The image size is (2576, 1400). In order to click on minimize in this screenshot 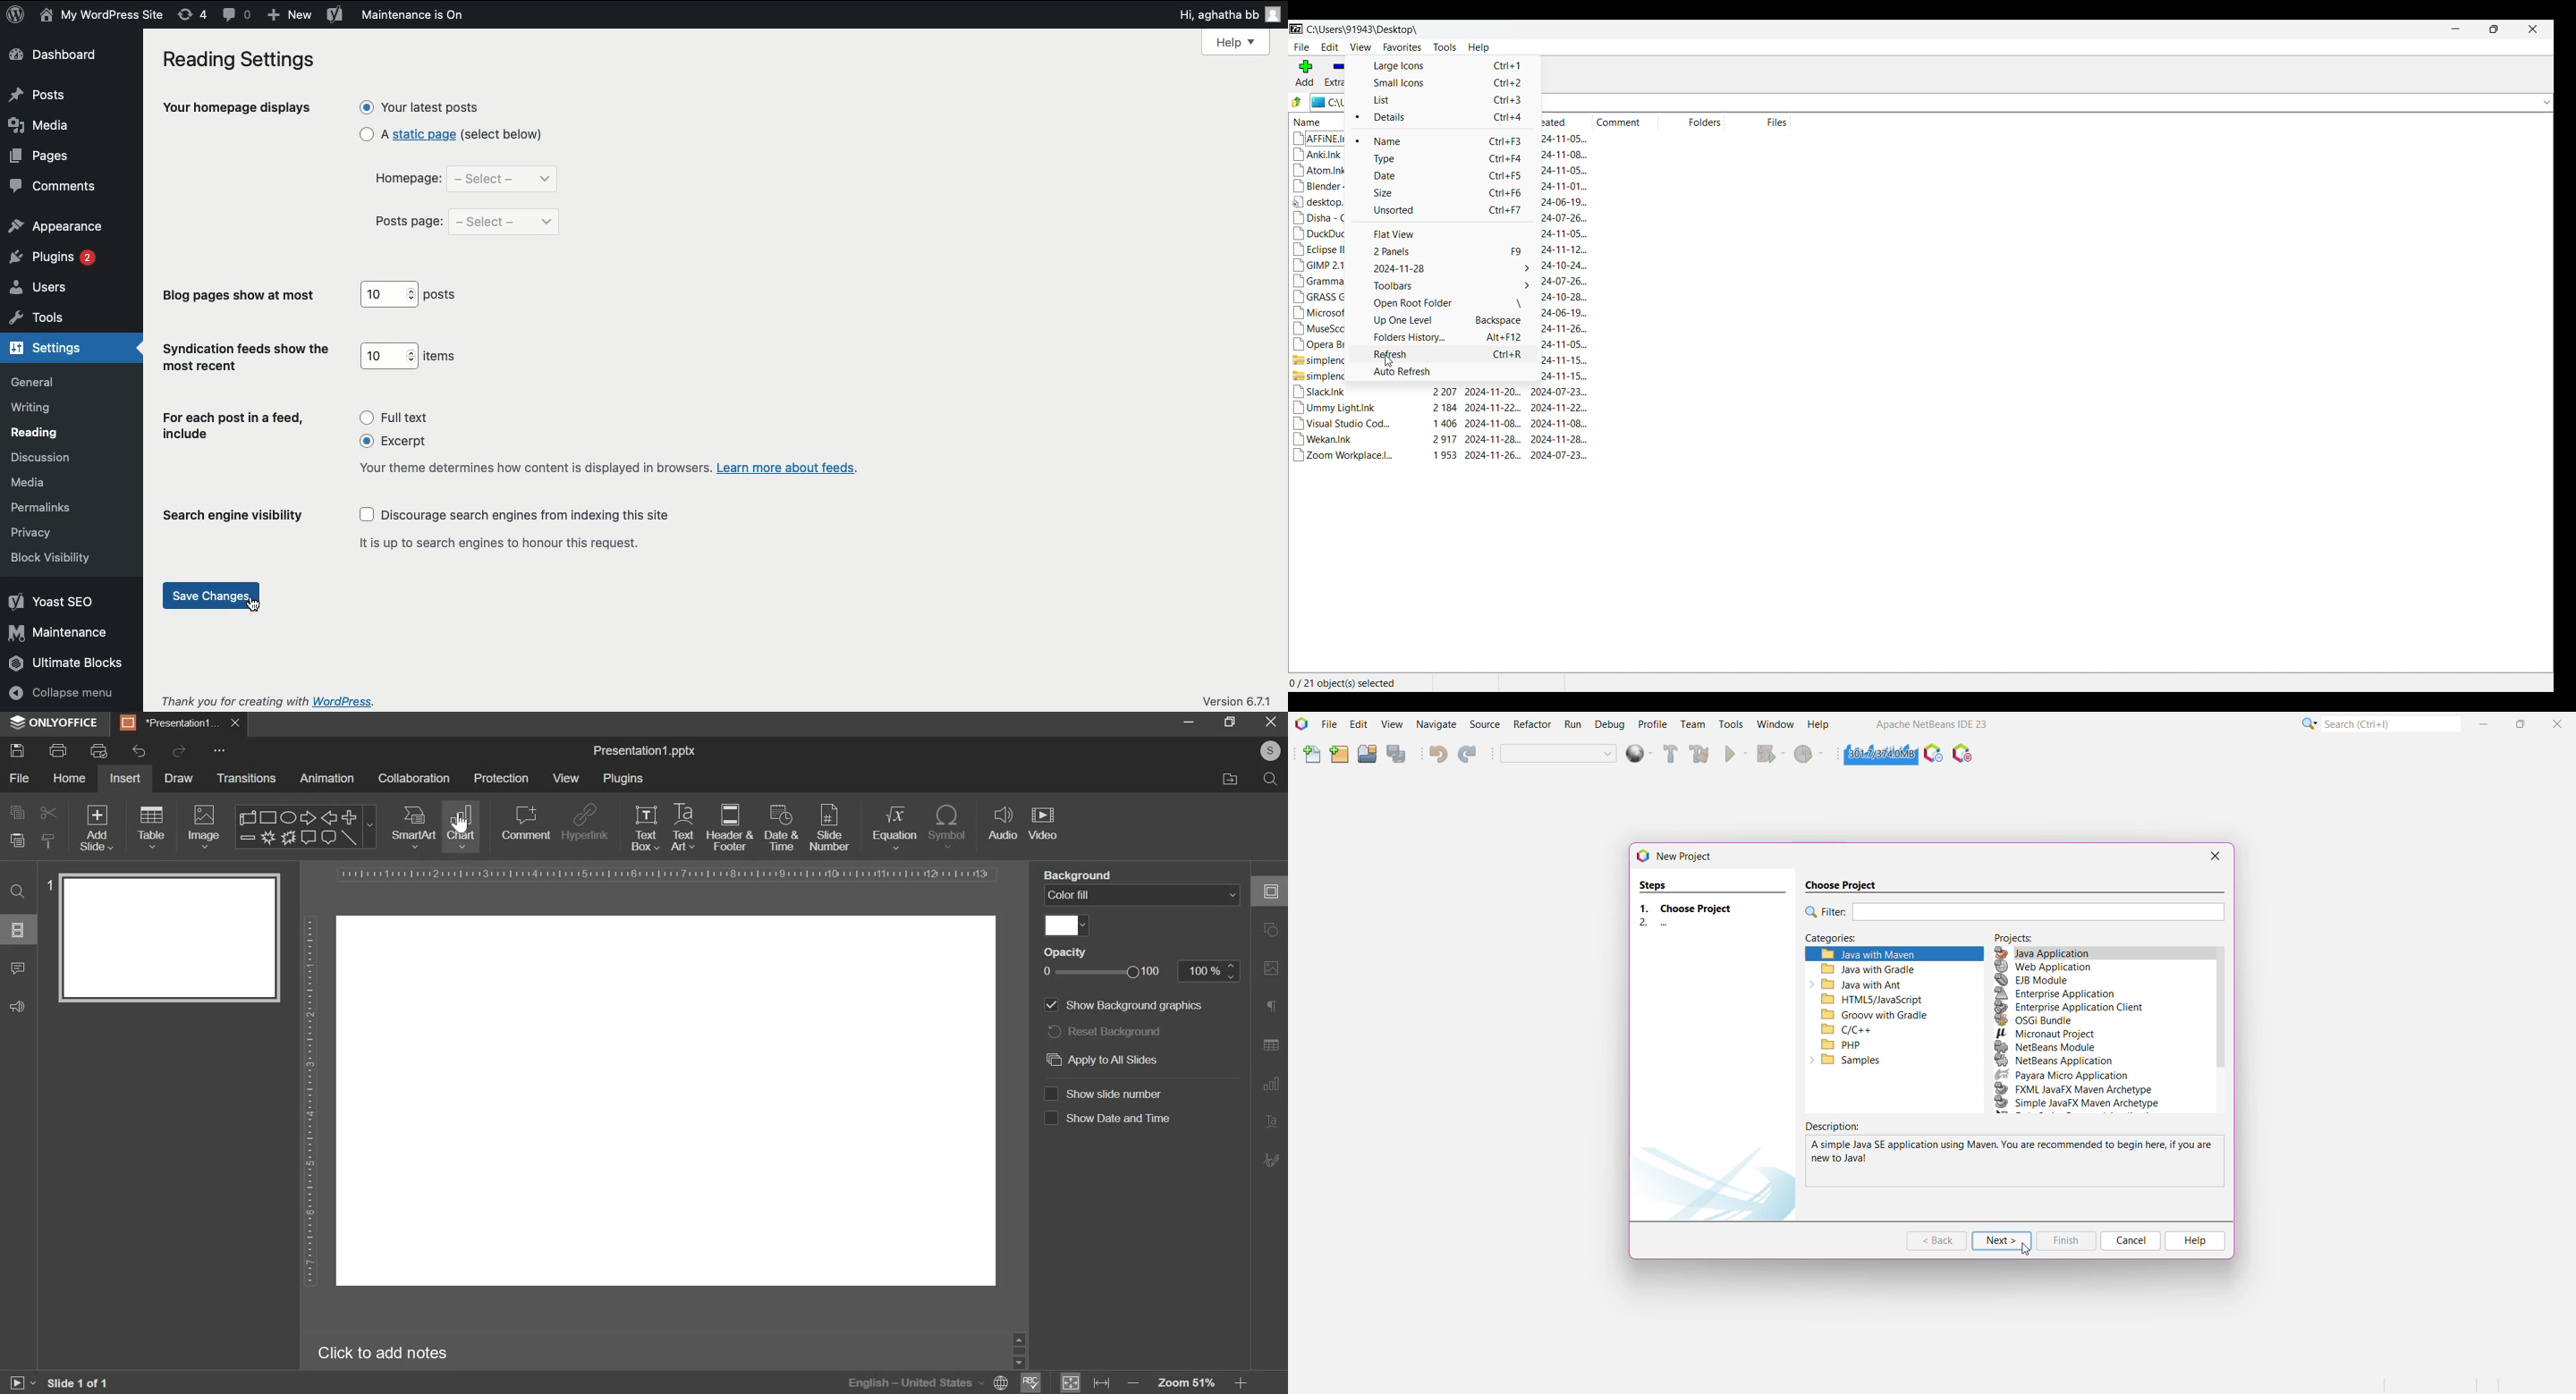, I will do `click(1189, 720)`.